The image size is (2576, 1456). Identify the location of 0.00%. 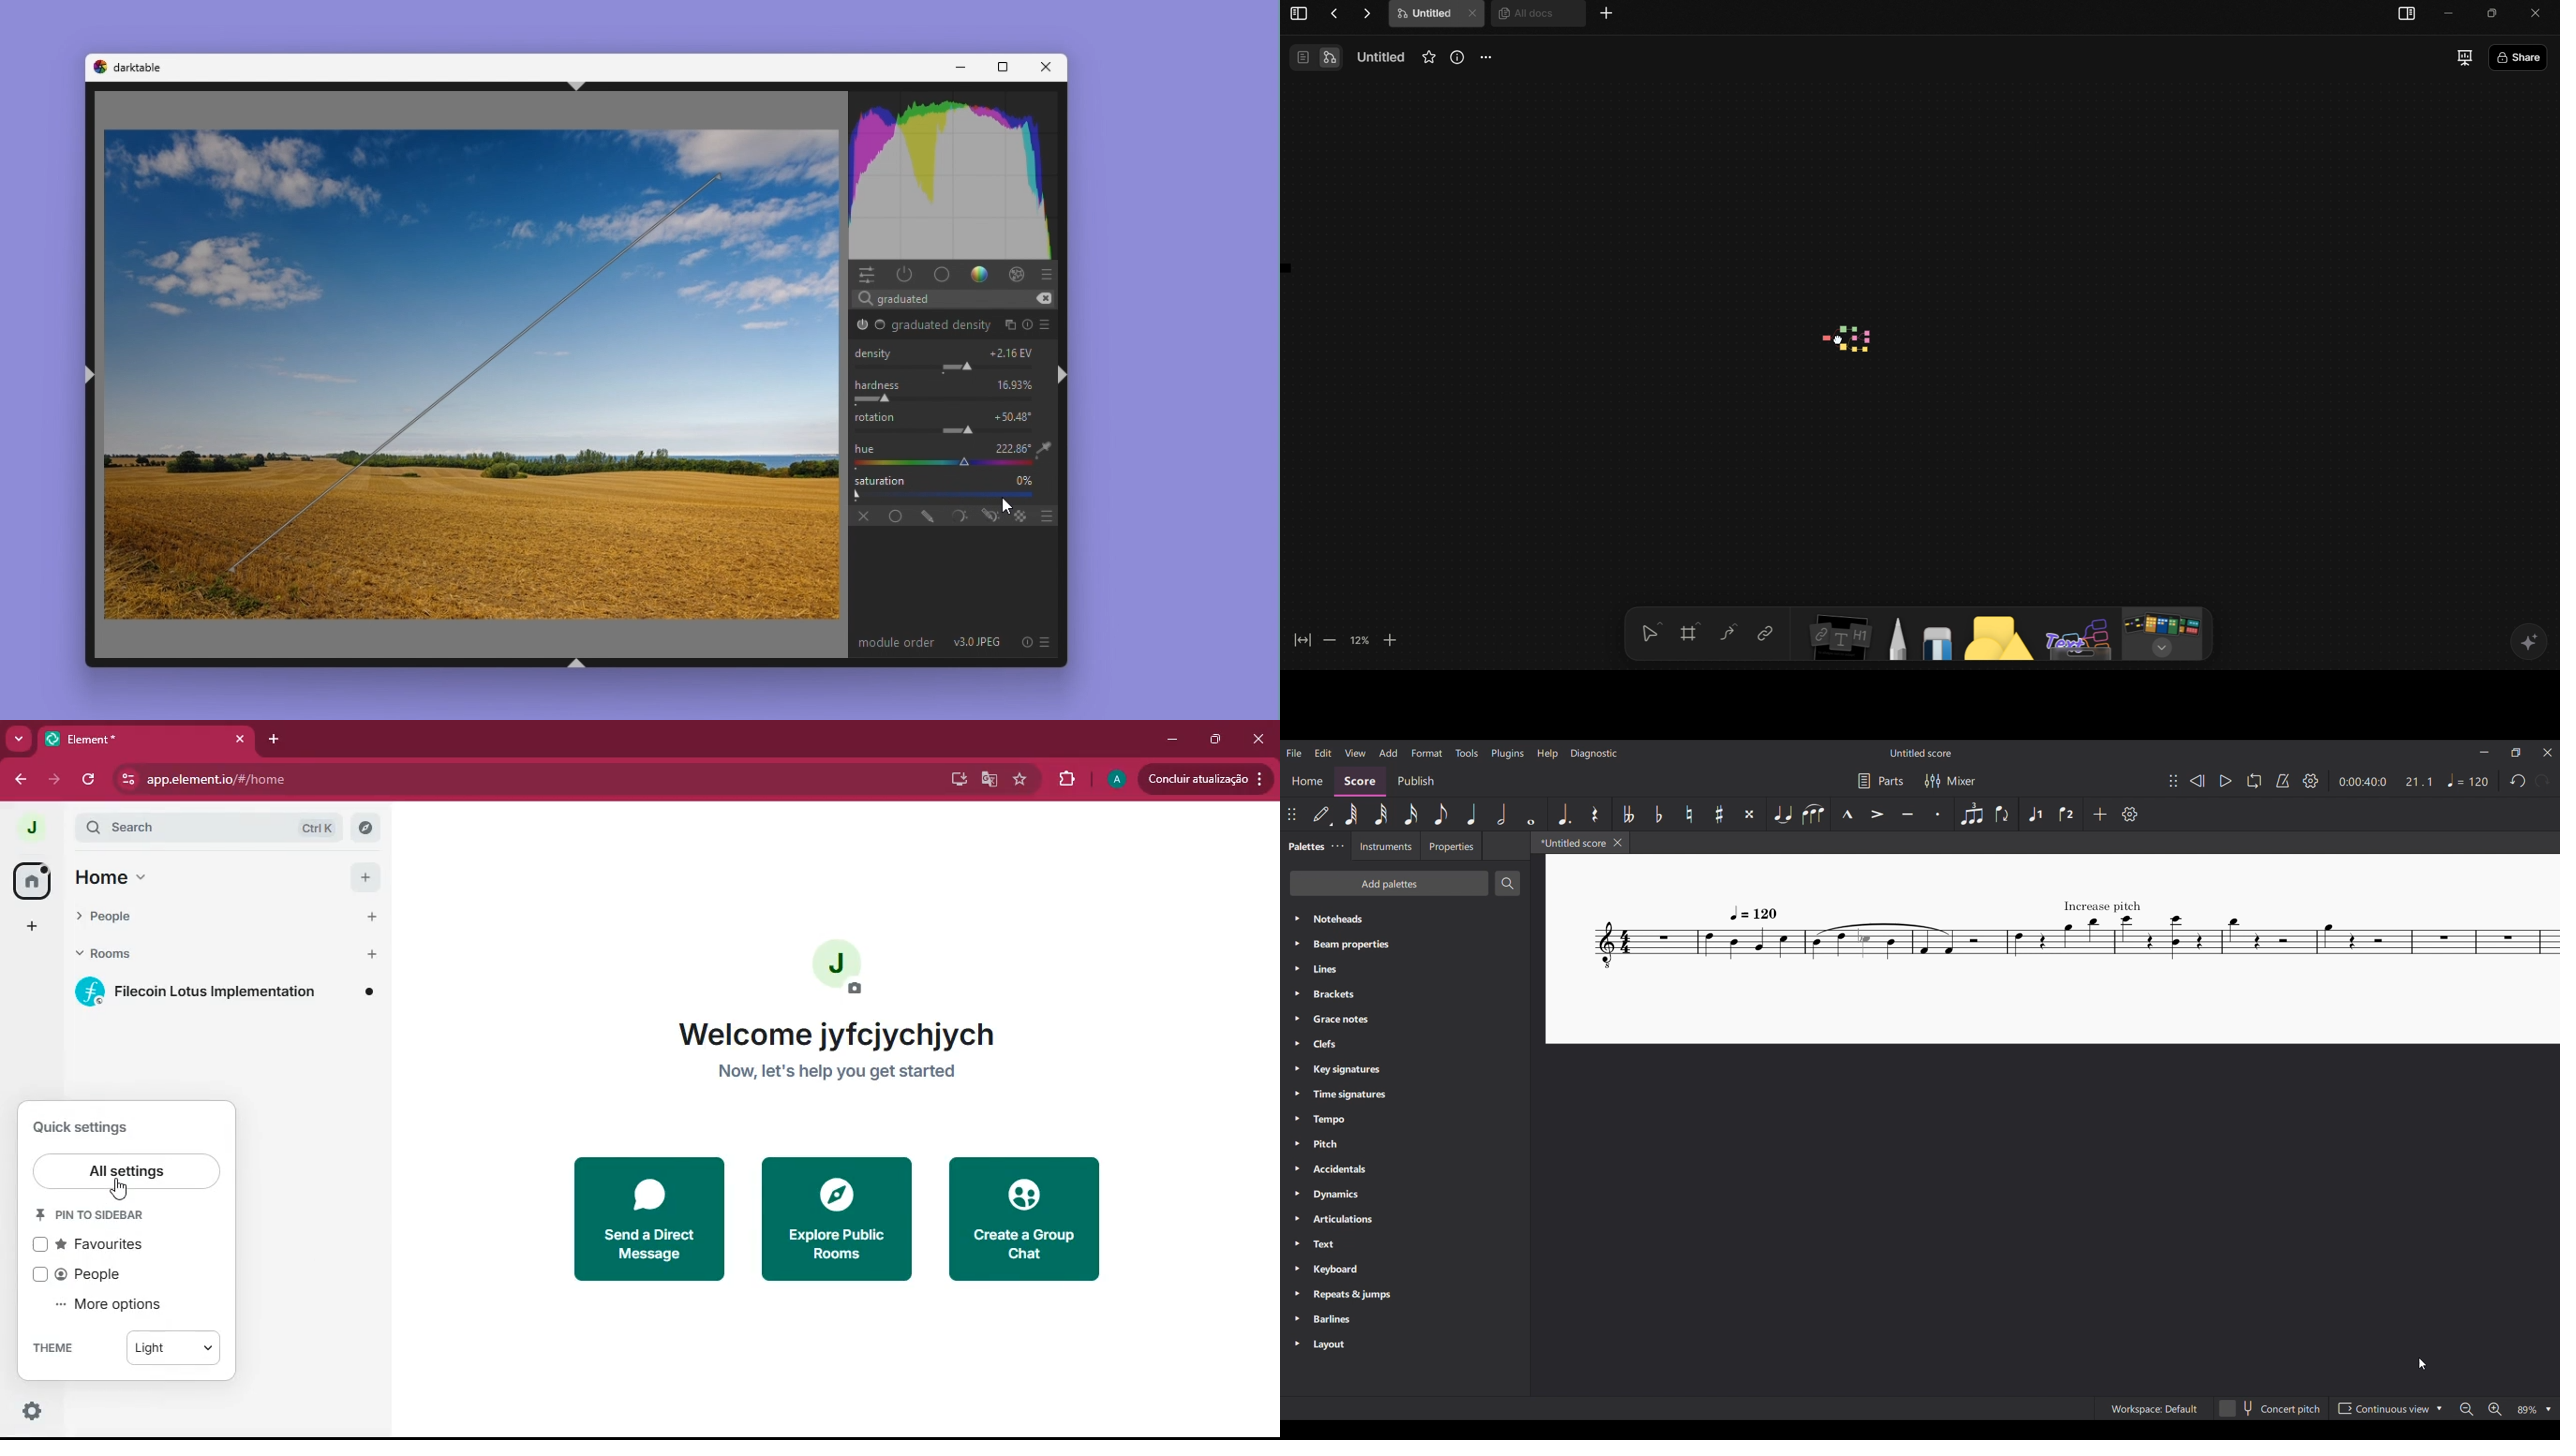
(1017, 384).